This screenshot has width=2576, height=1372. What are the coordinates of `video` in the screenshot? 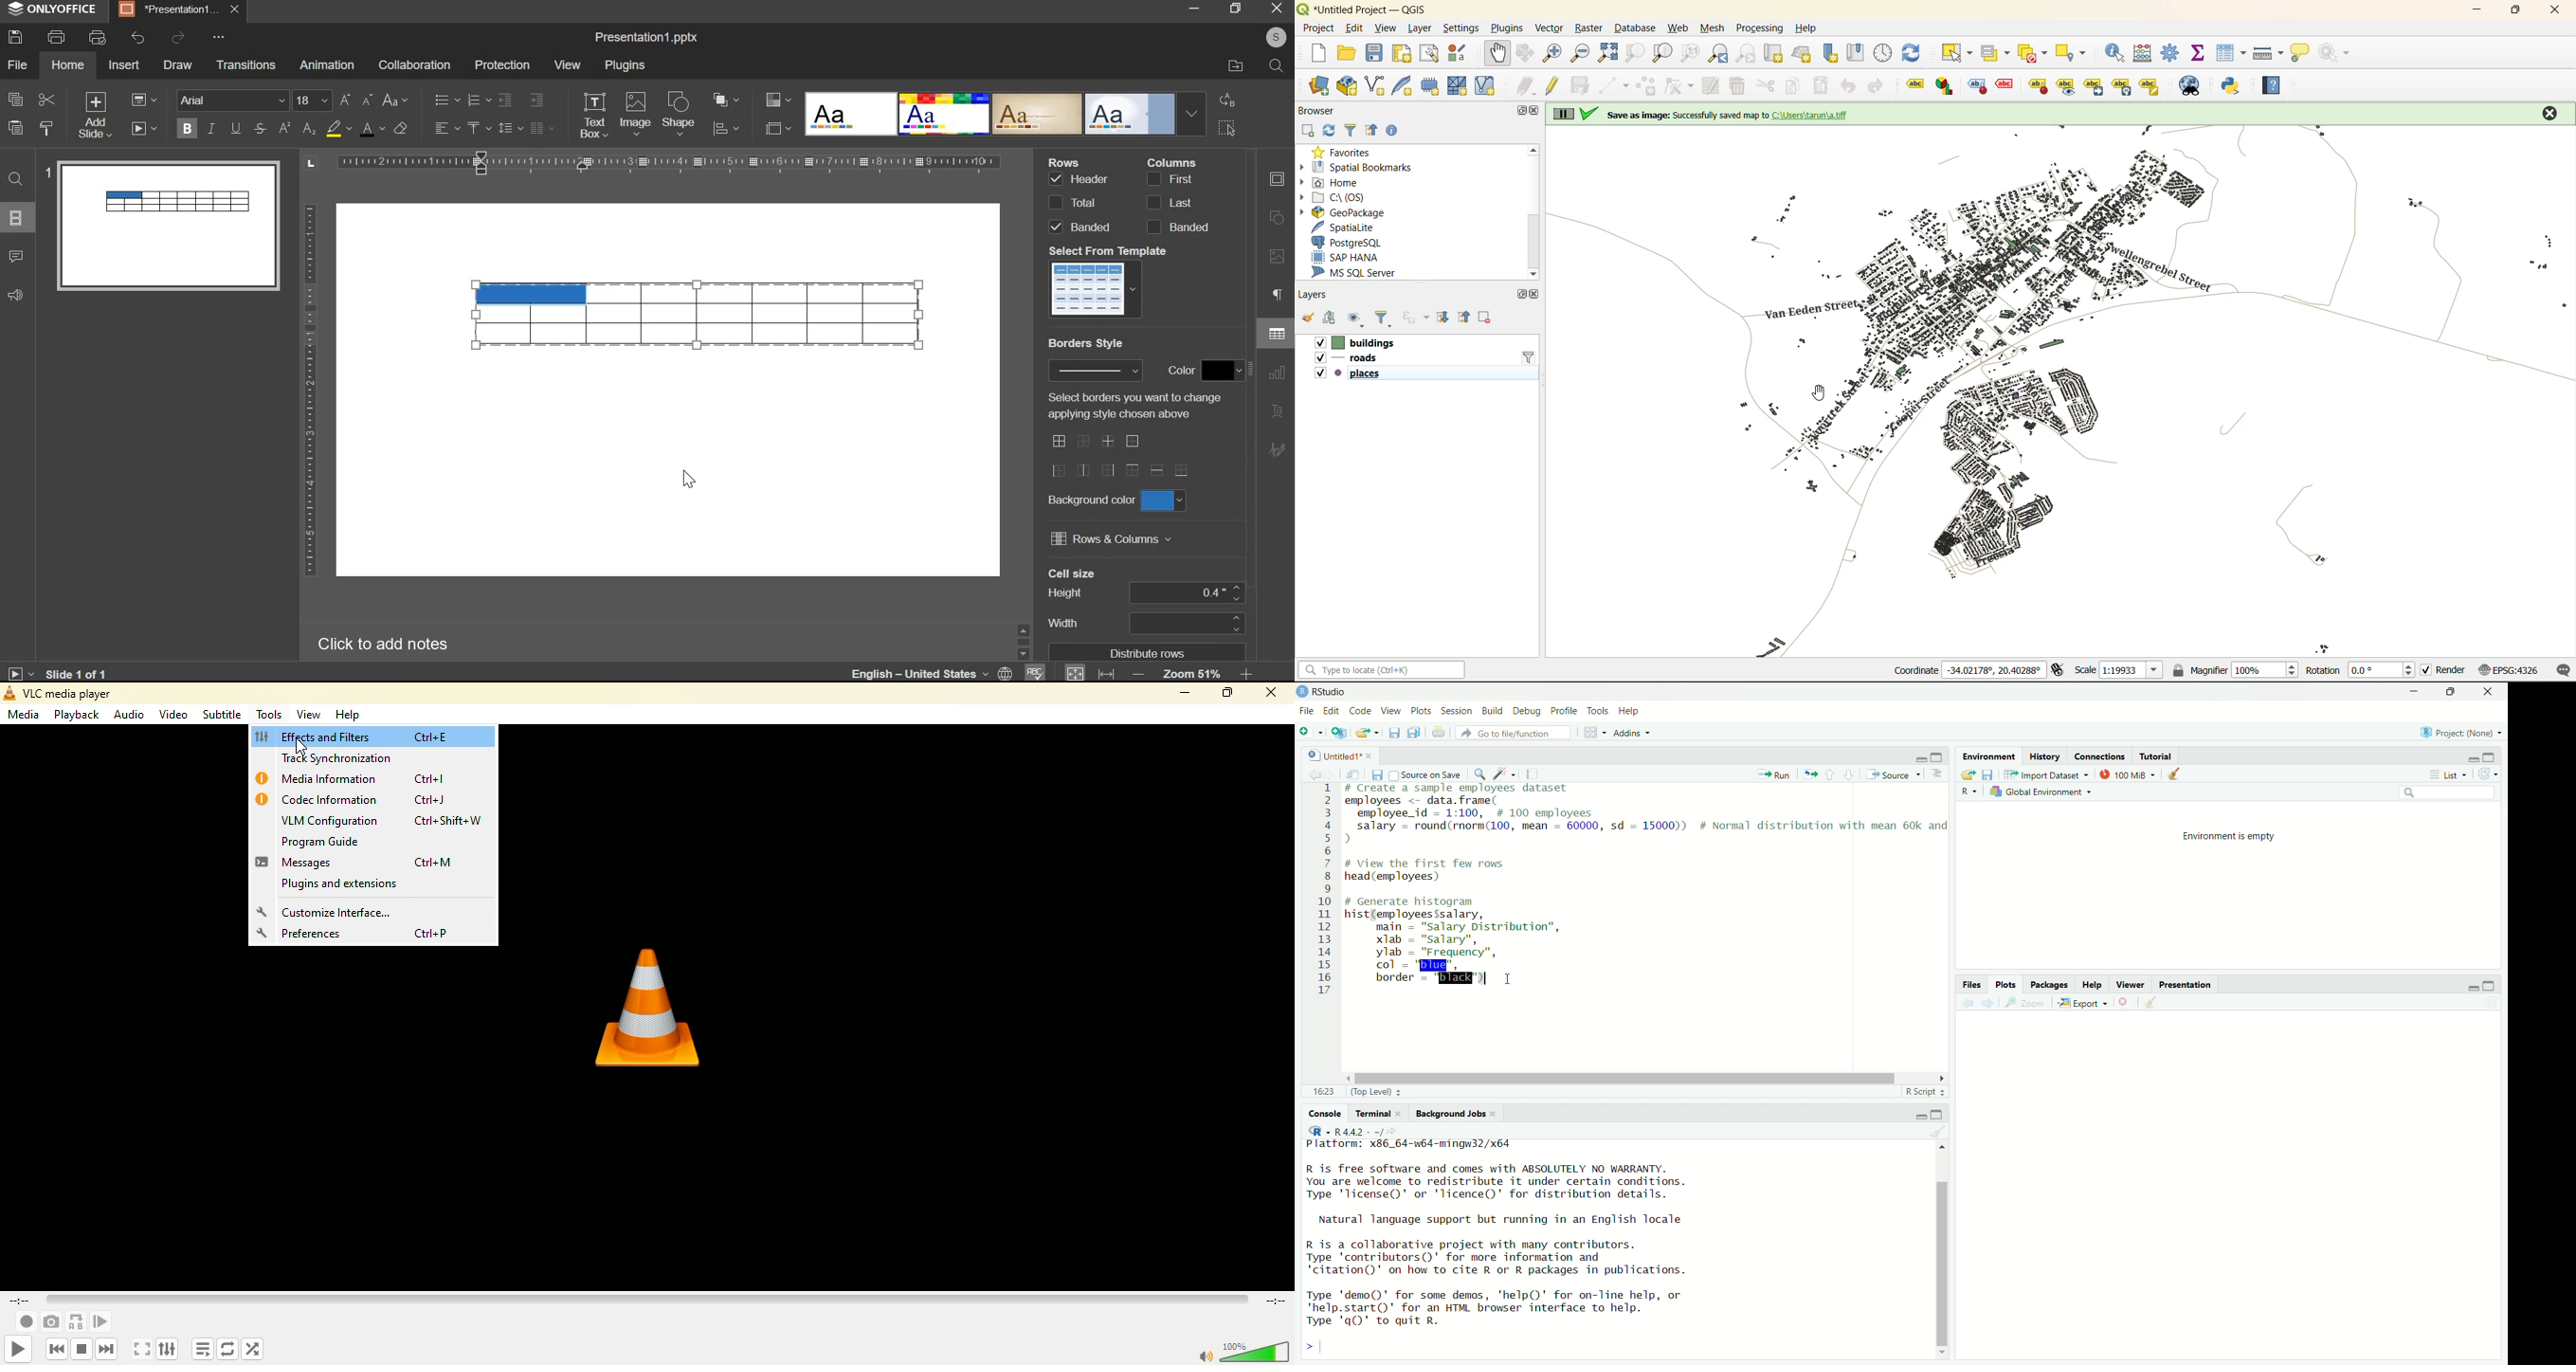 It's located at (173, 716).